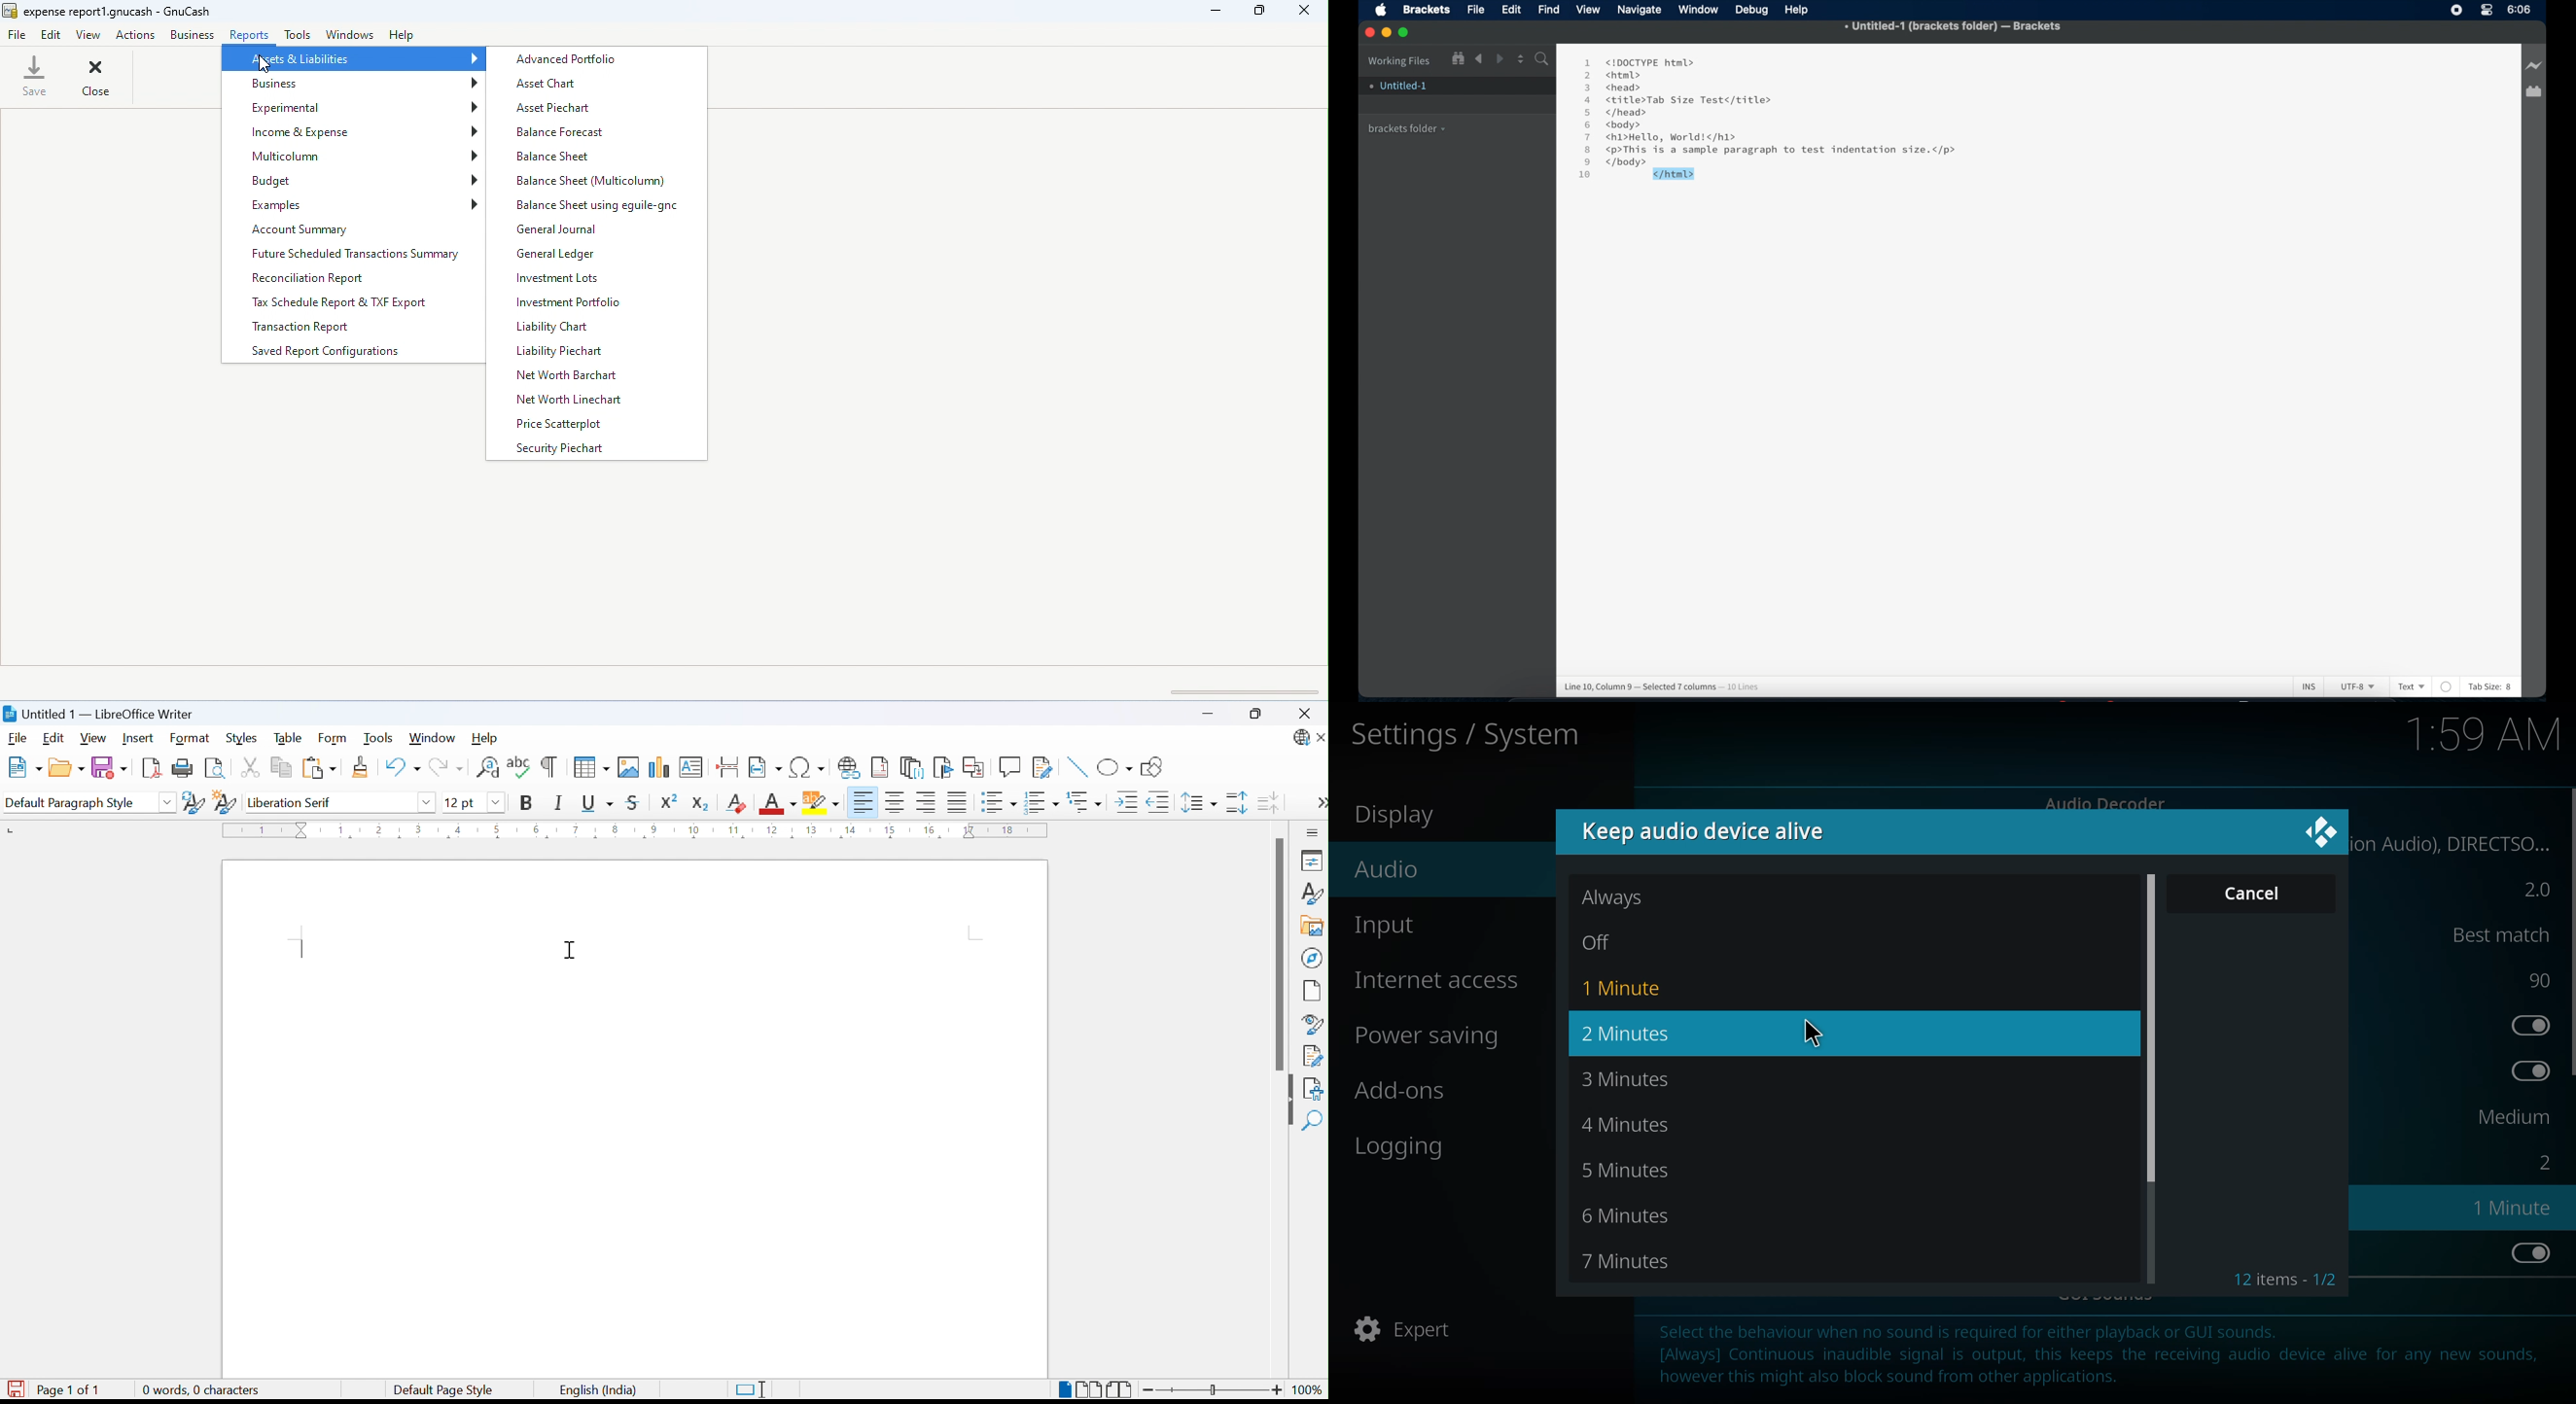 The image size is (2576, 1428). Describe the element at coordinates (1708, 830) in the screenshot. I see `keep audio device alive` at that location.